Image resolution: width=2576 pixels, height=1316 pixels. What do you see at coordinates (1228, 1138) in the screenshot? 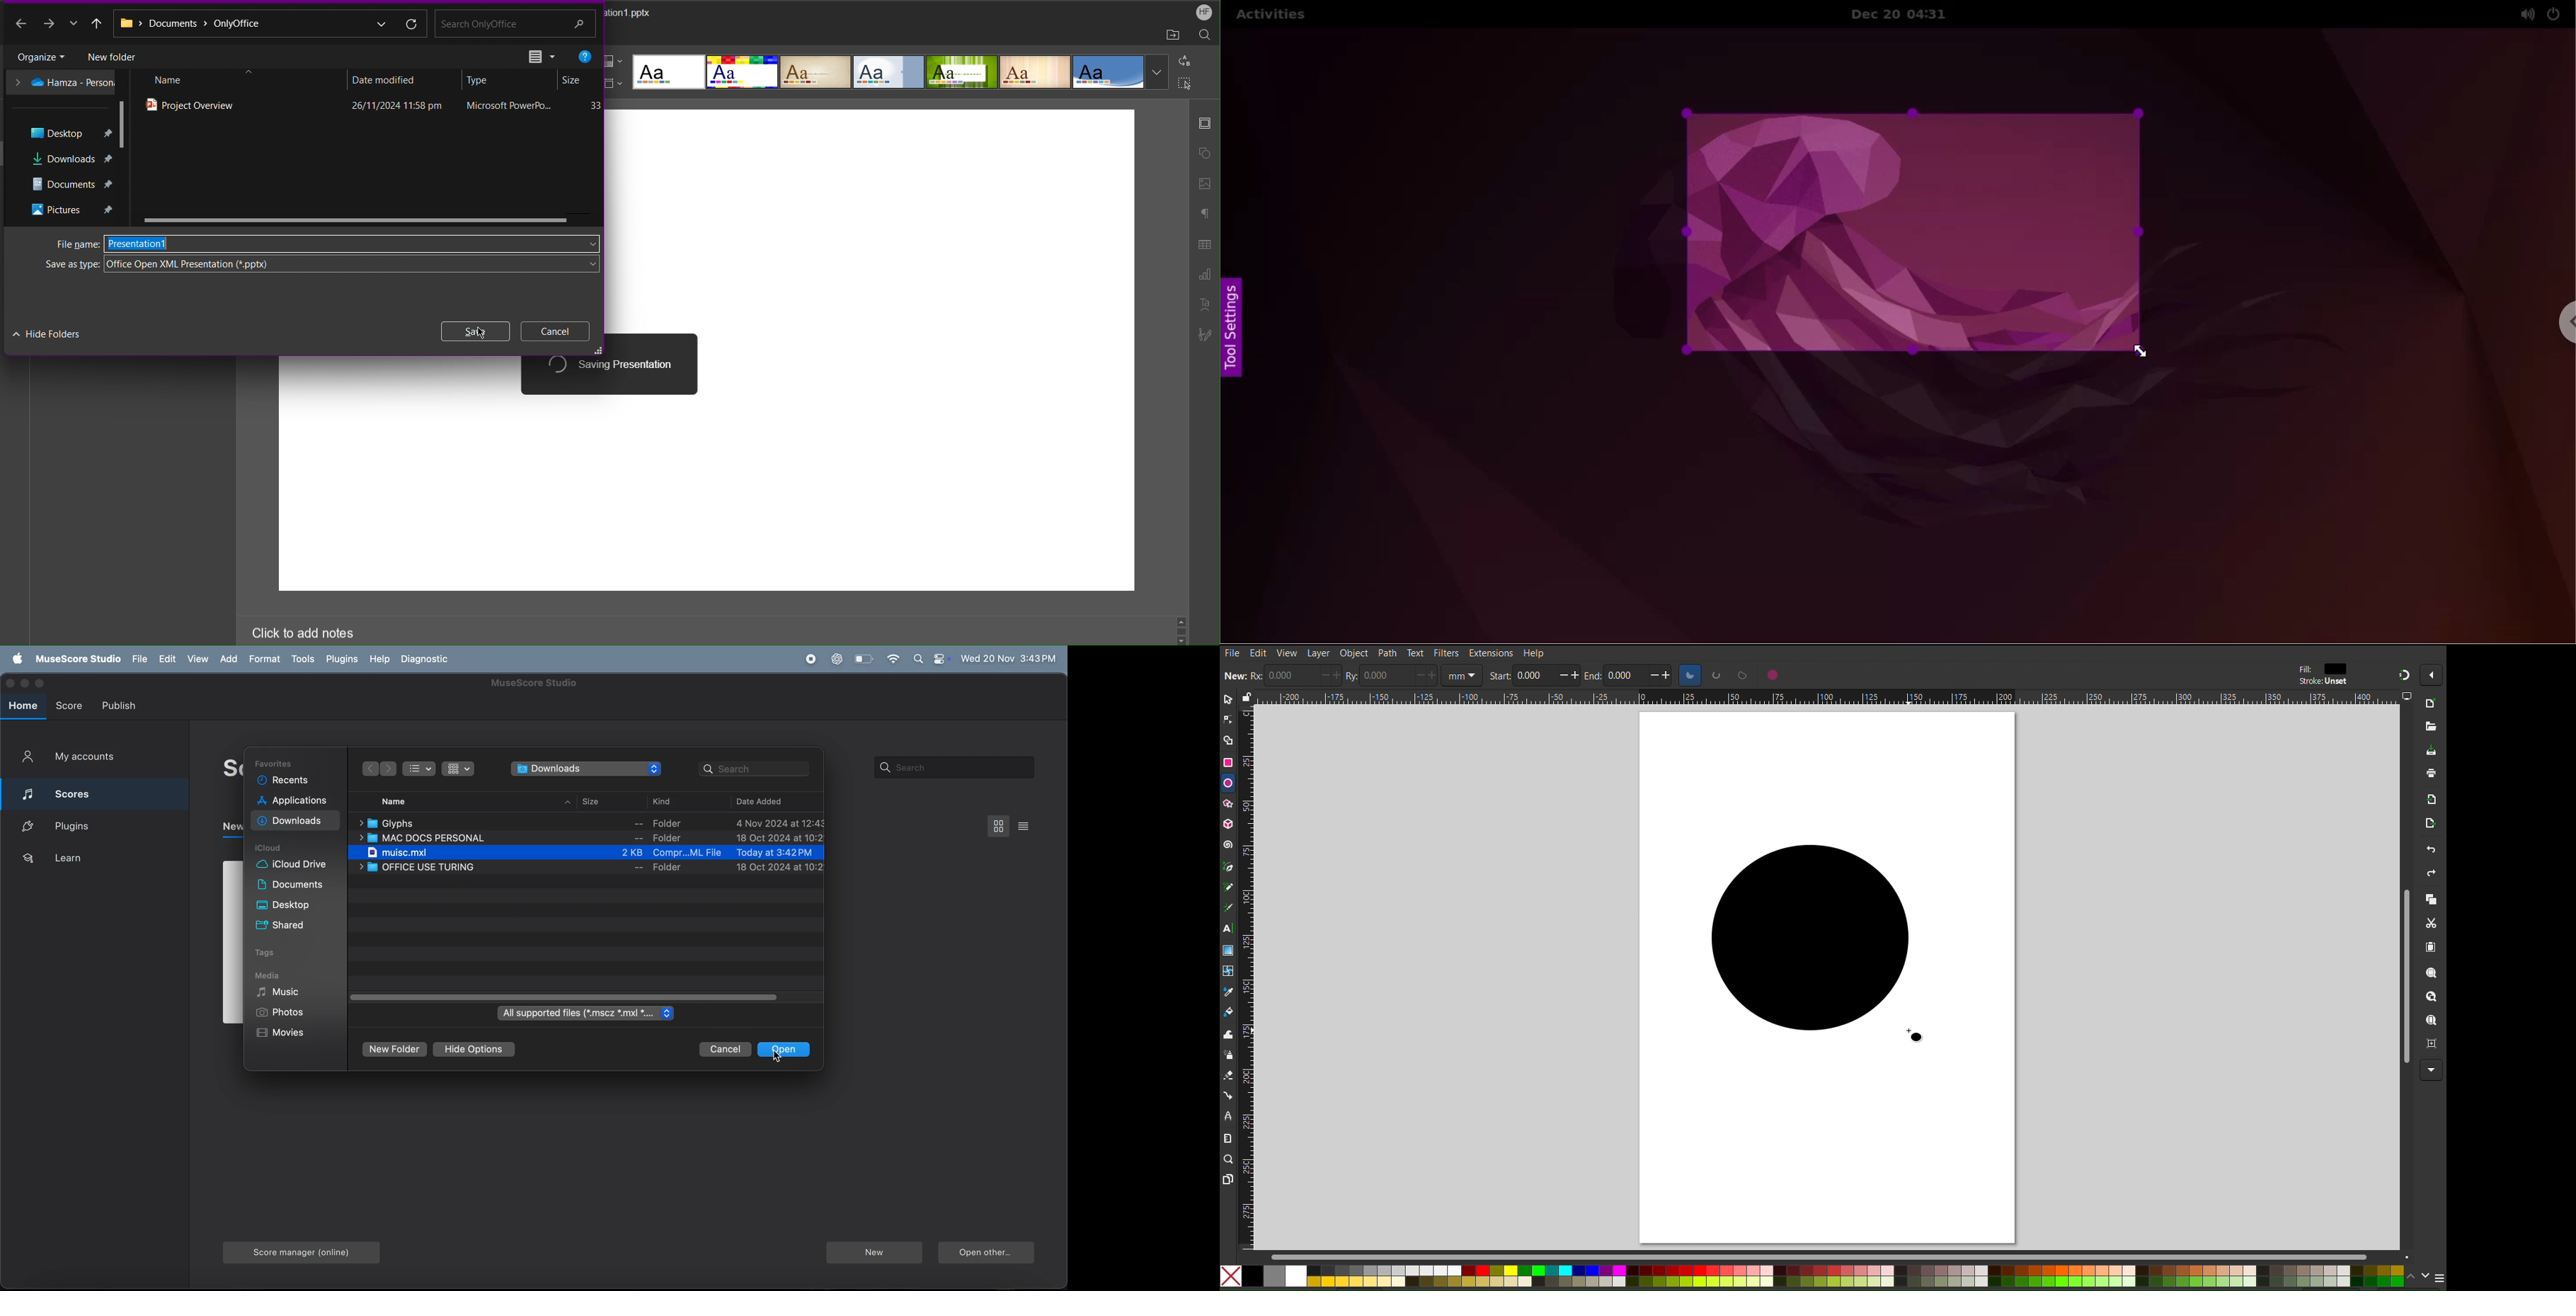
I see `Measure Tool` at bounding box center [1228, 1138].